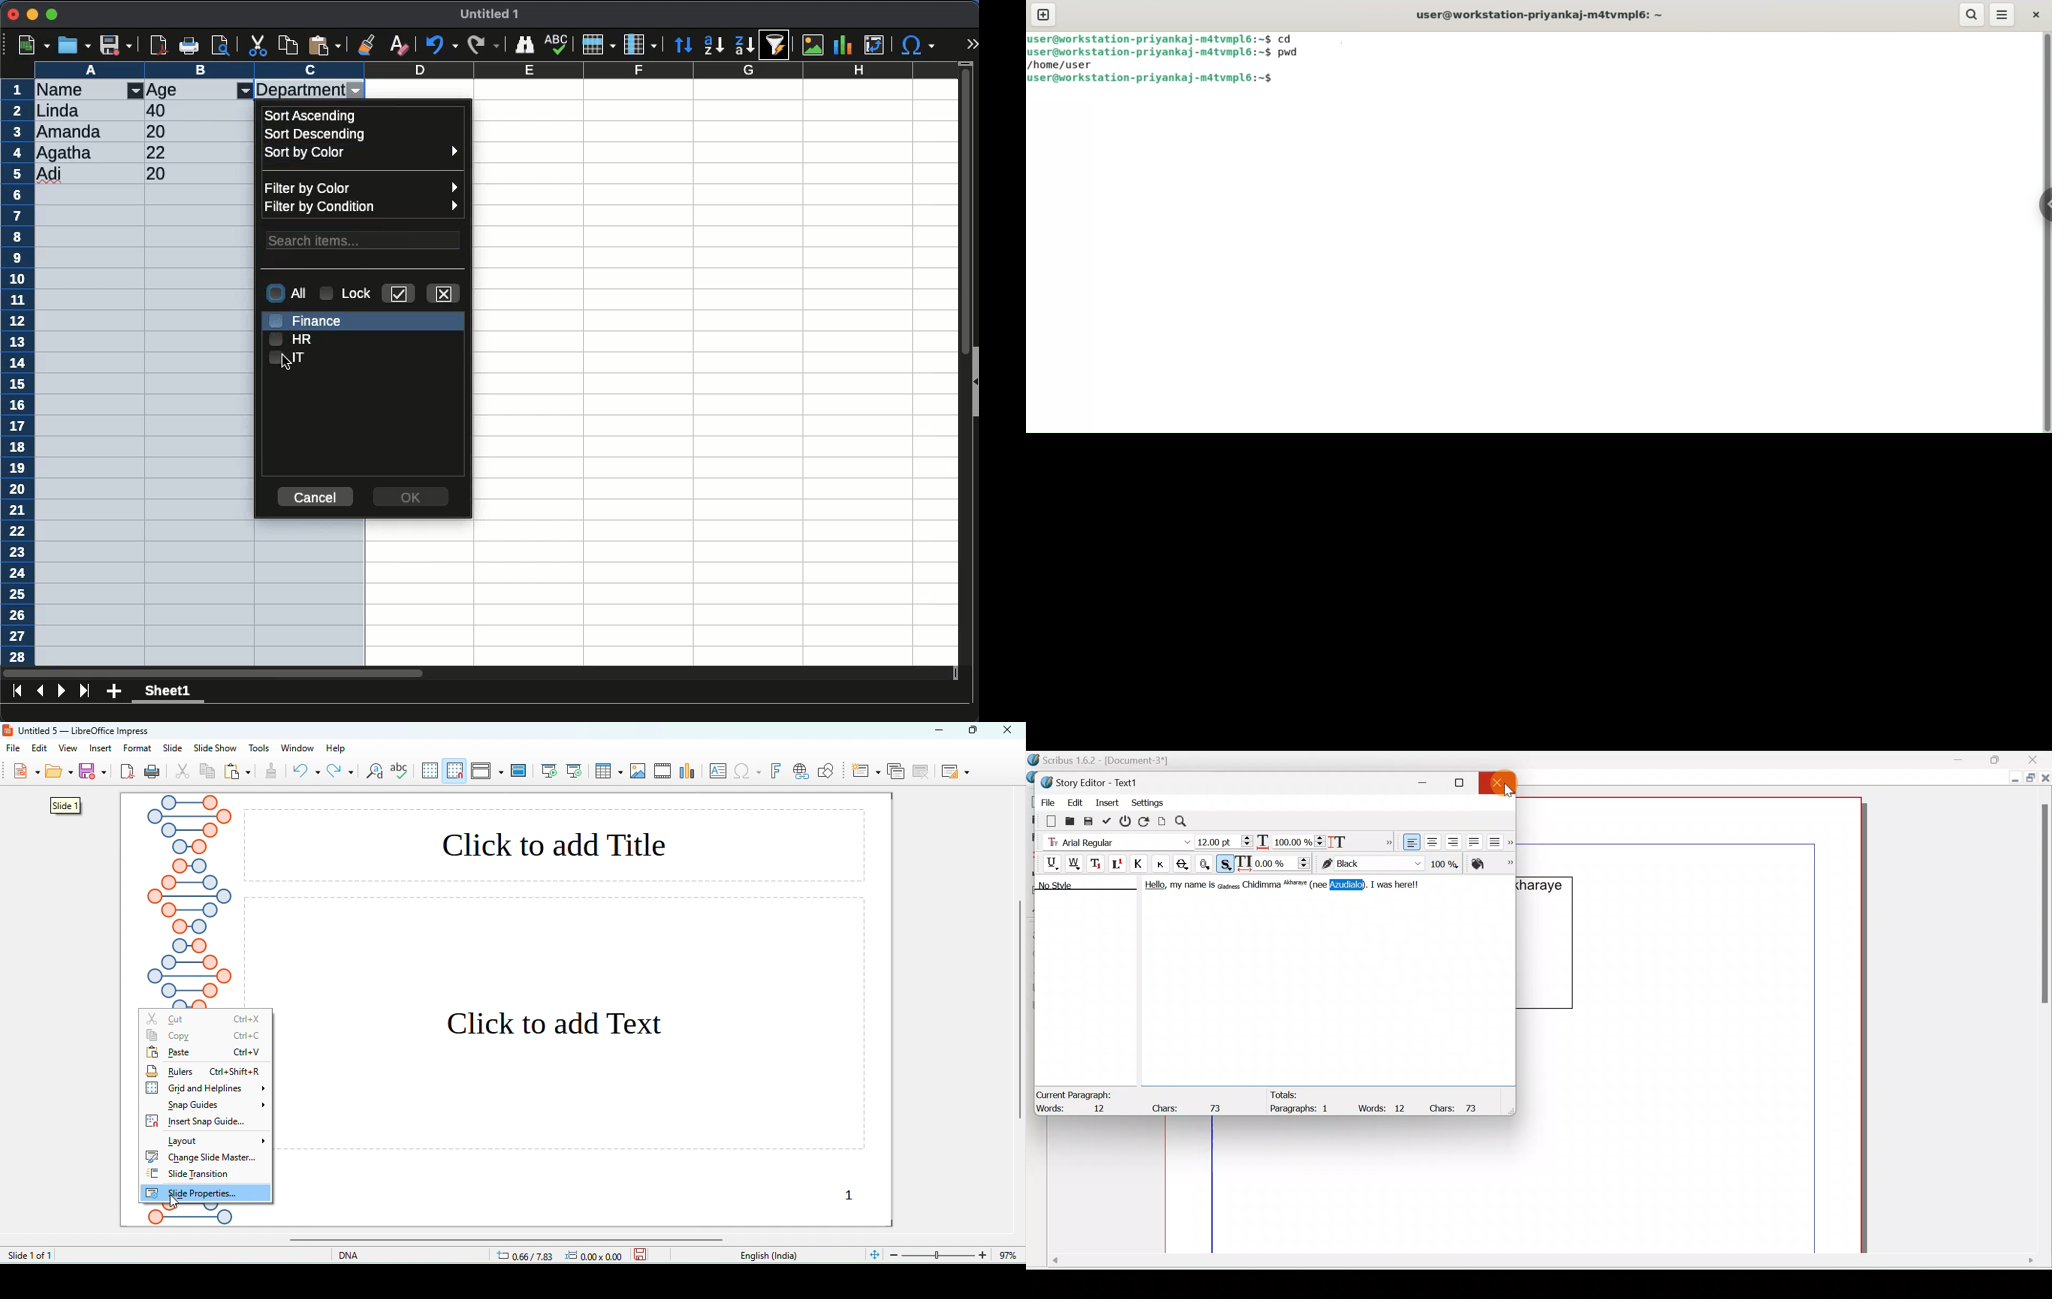 The image size is (2072, 1316). I want to click on undo, so click(442, 46).